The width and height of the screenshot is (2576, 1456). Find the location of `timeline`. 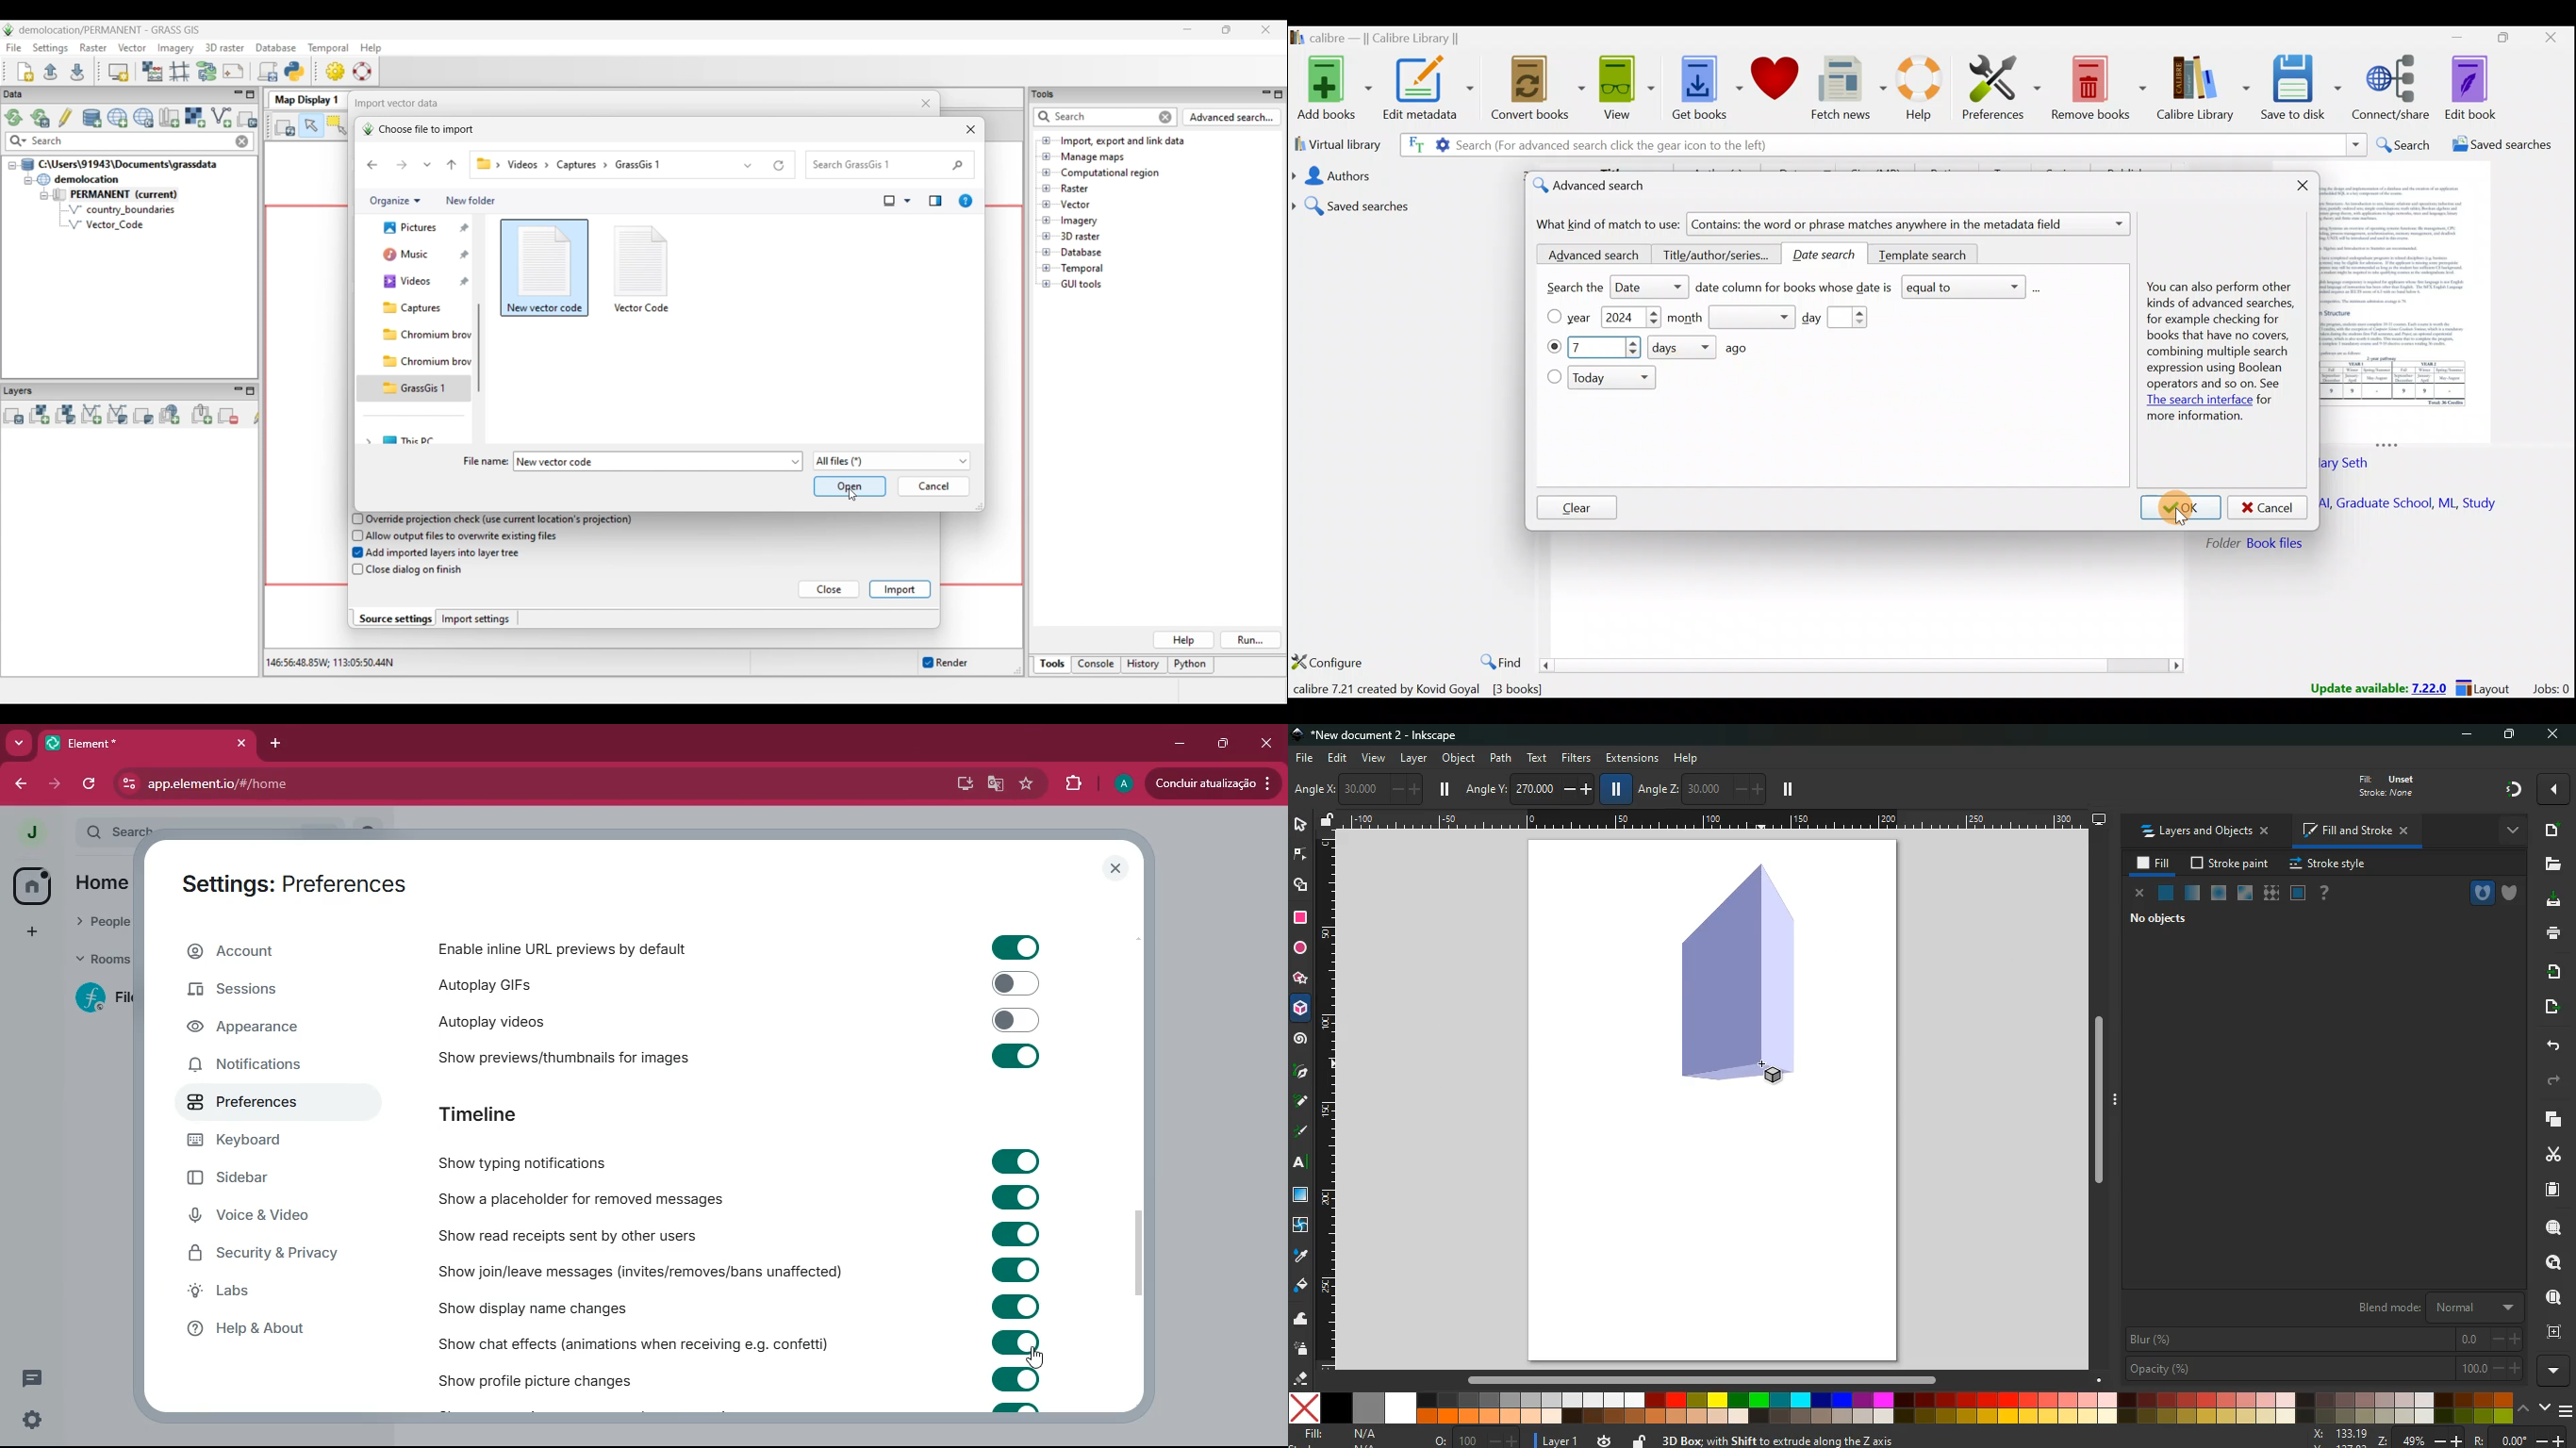

timeline is located at coordinates (508, 1115).